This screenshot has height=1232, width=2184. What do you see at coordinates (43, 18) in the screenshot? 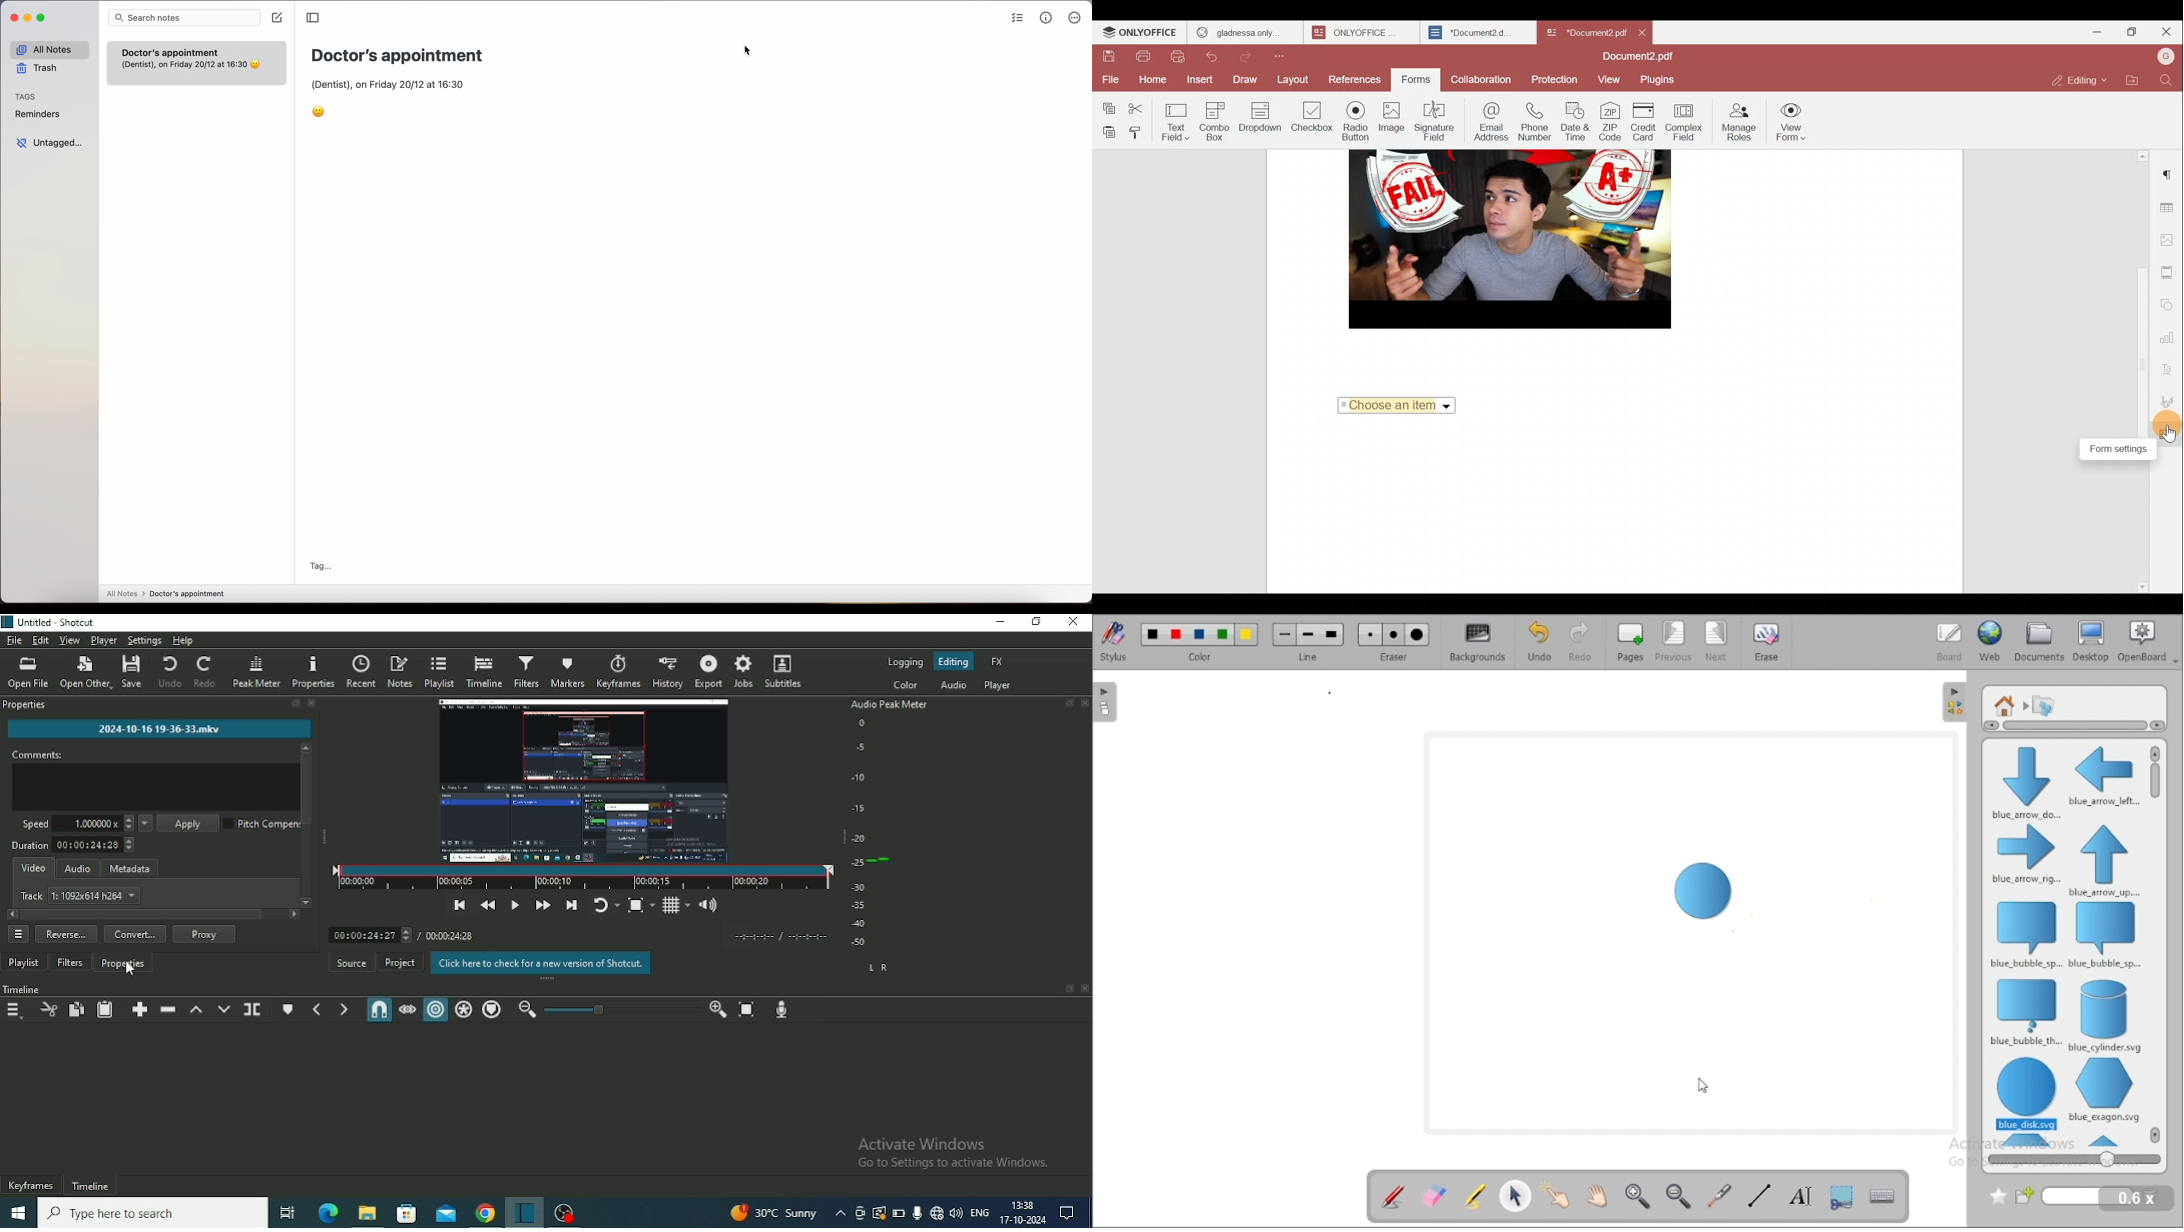
I see `maximize app` at bounding box center [43, 18].